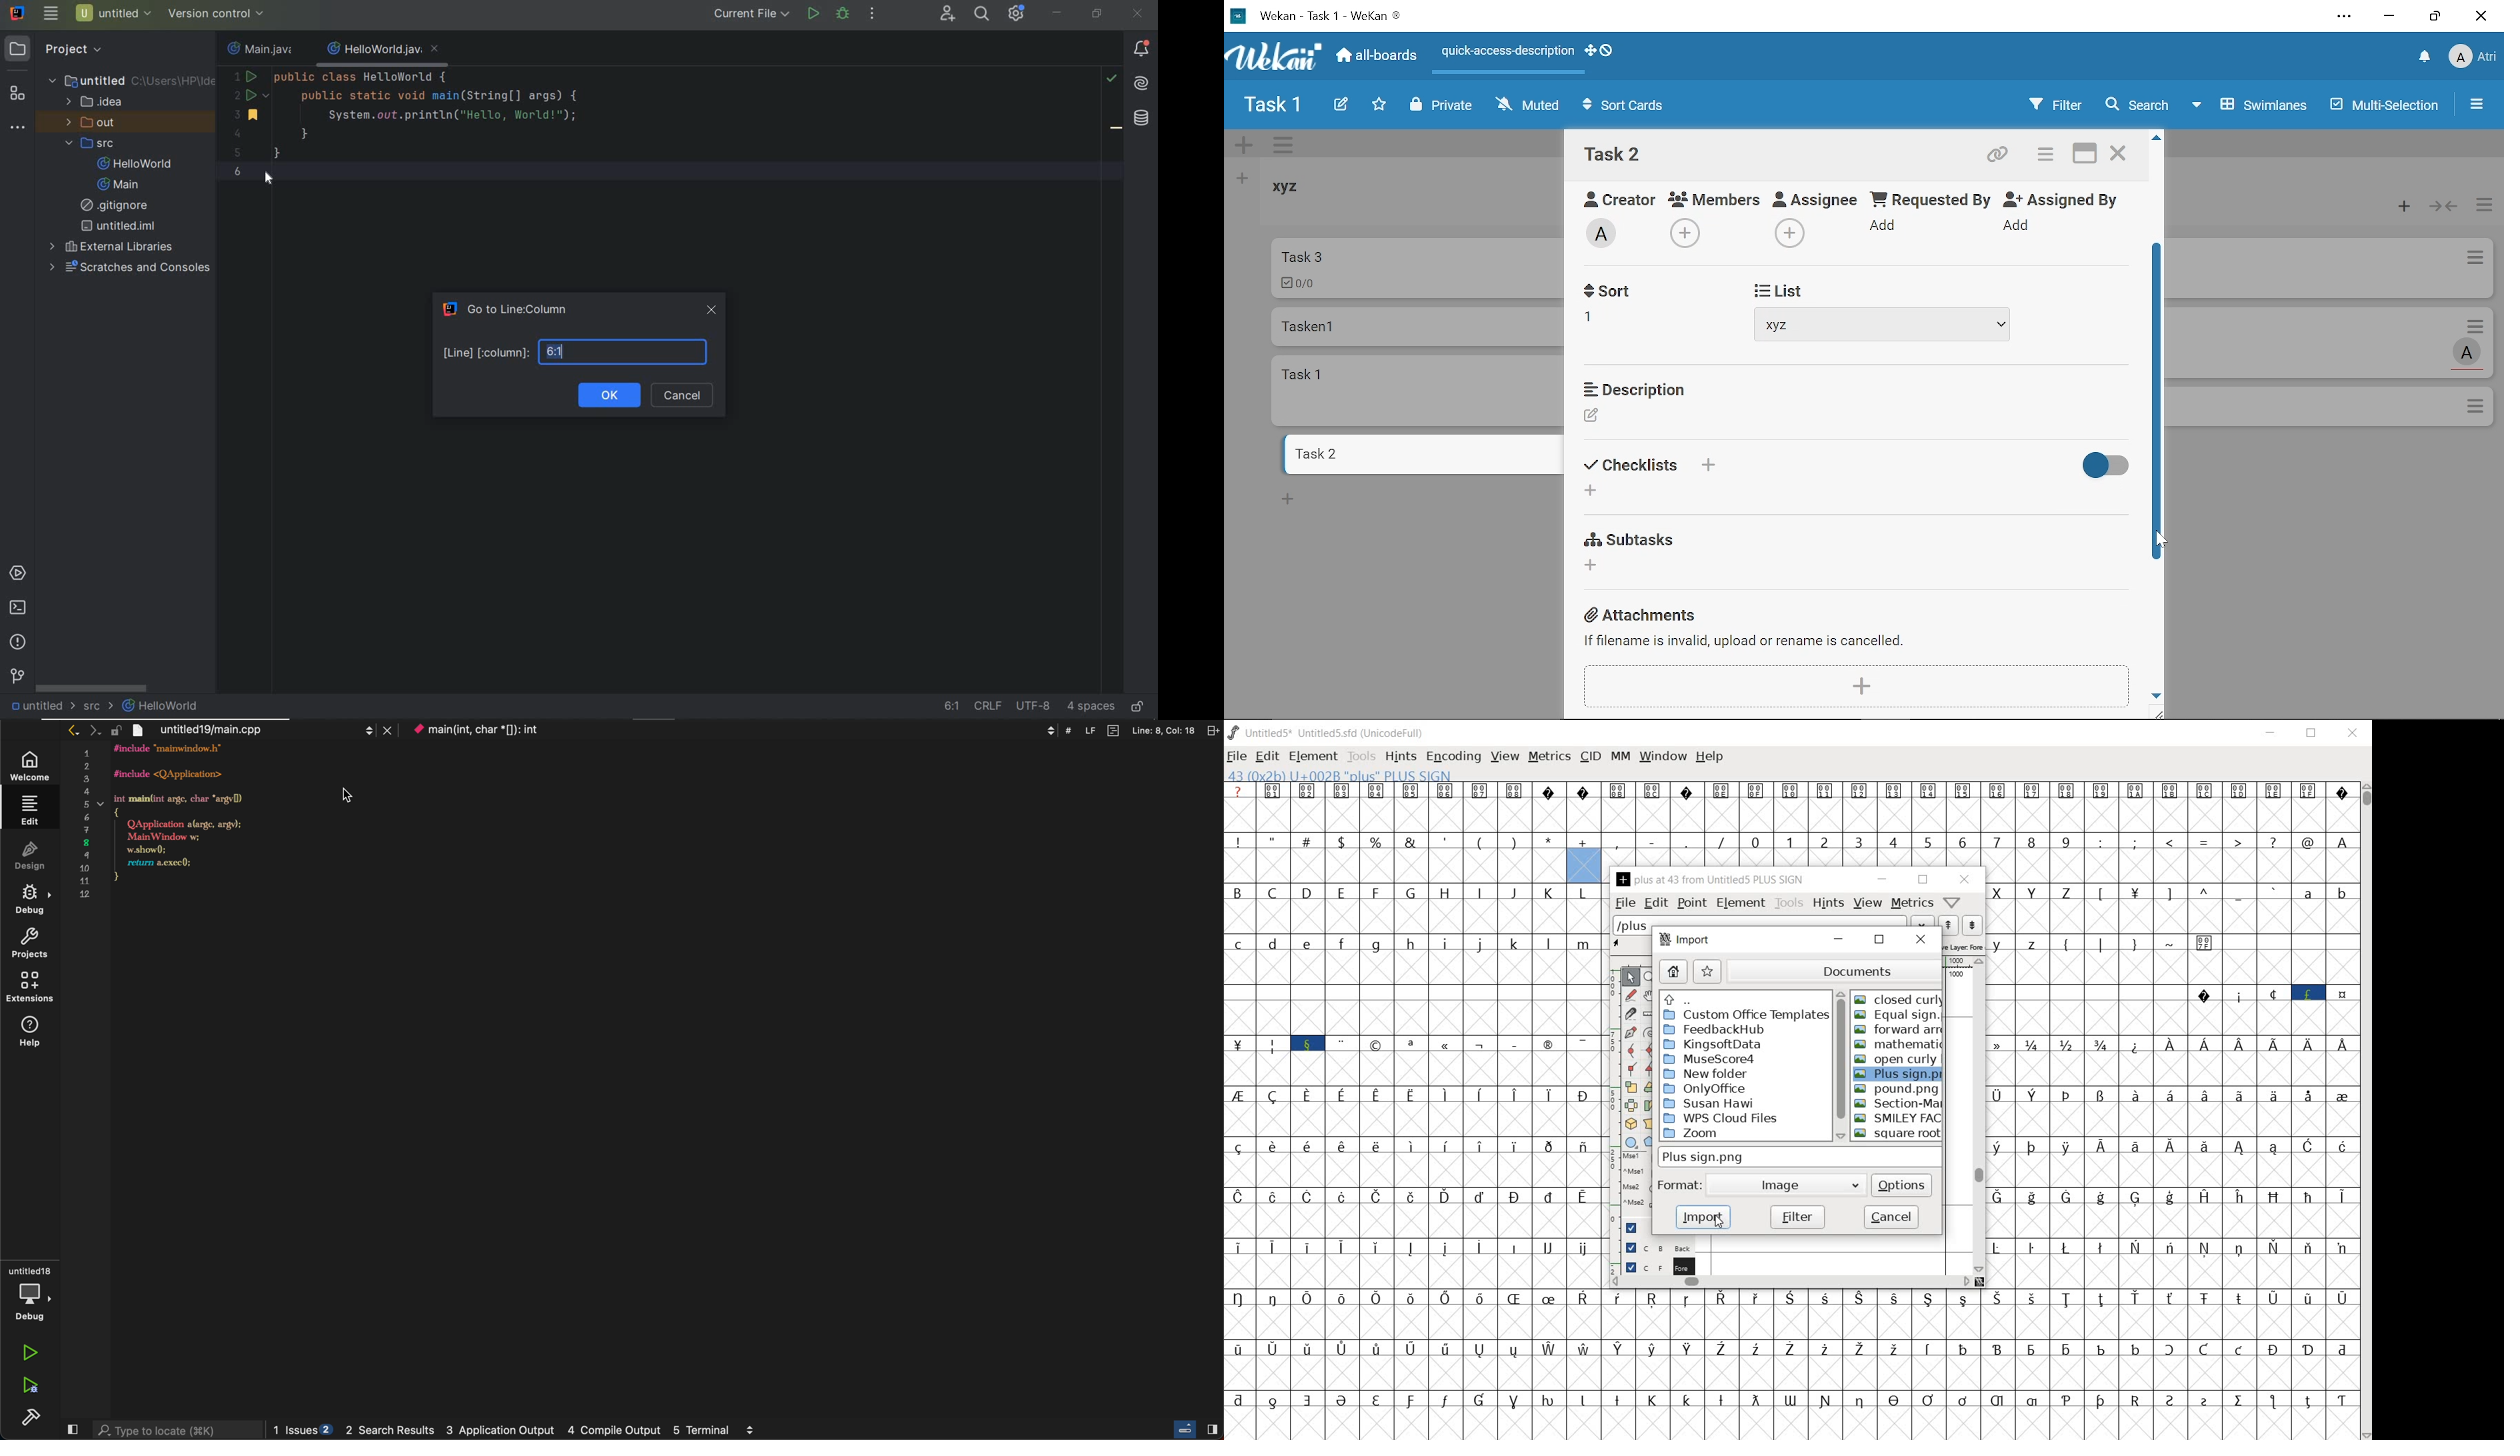  I want to click on Add labe;, so click(1608, 236).